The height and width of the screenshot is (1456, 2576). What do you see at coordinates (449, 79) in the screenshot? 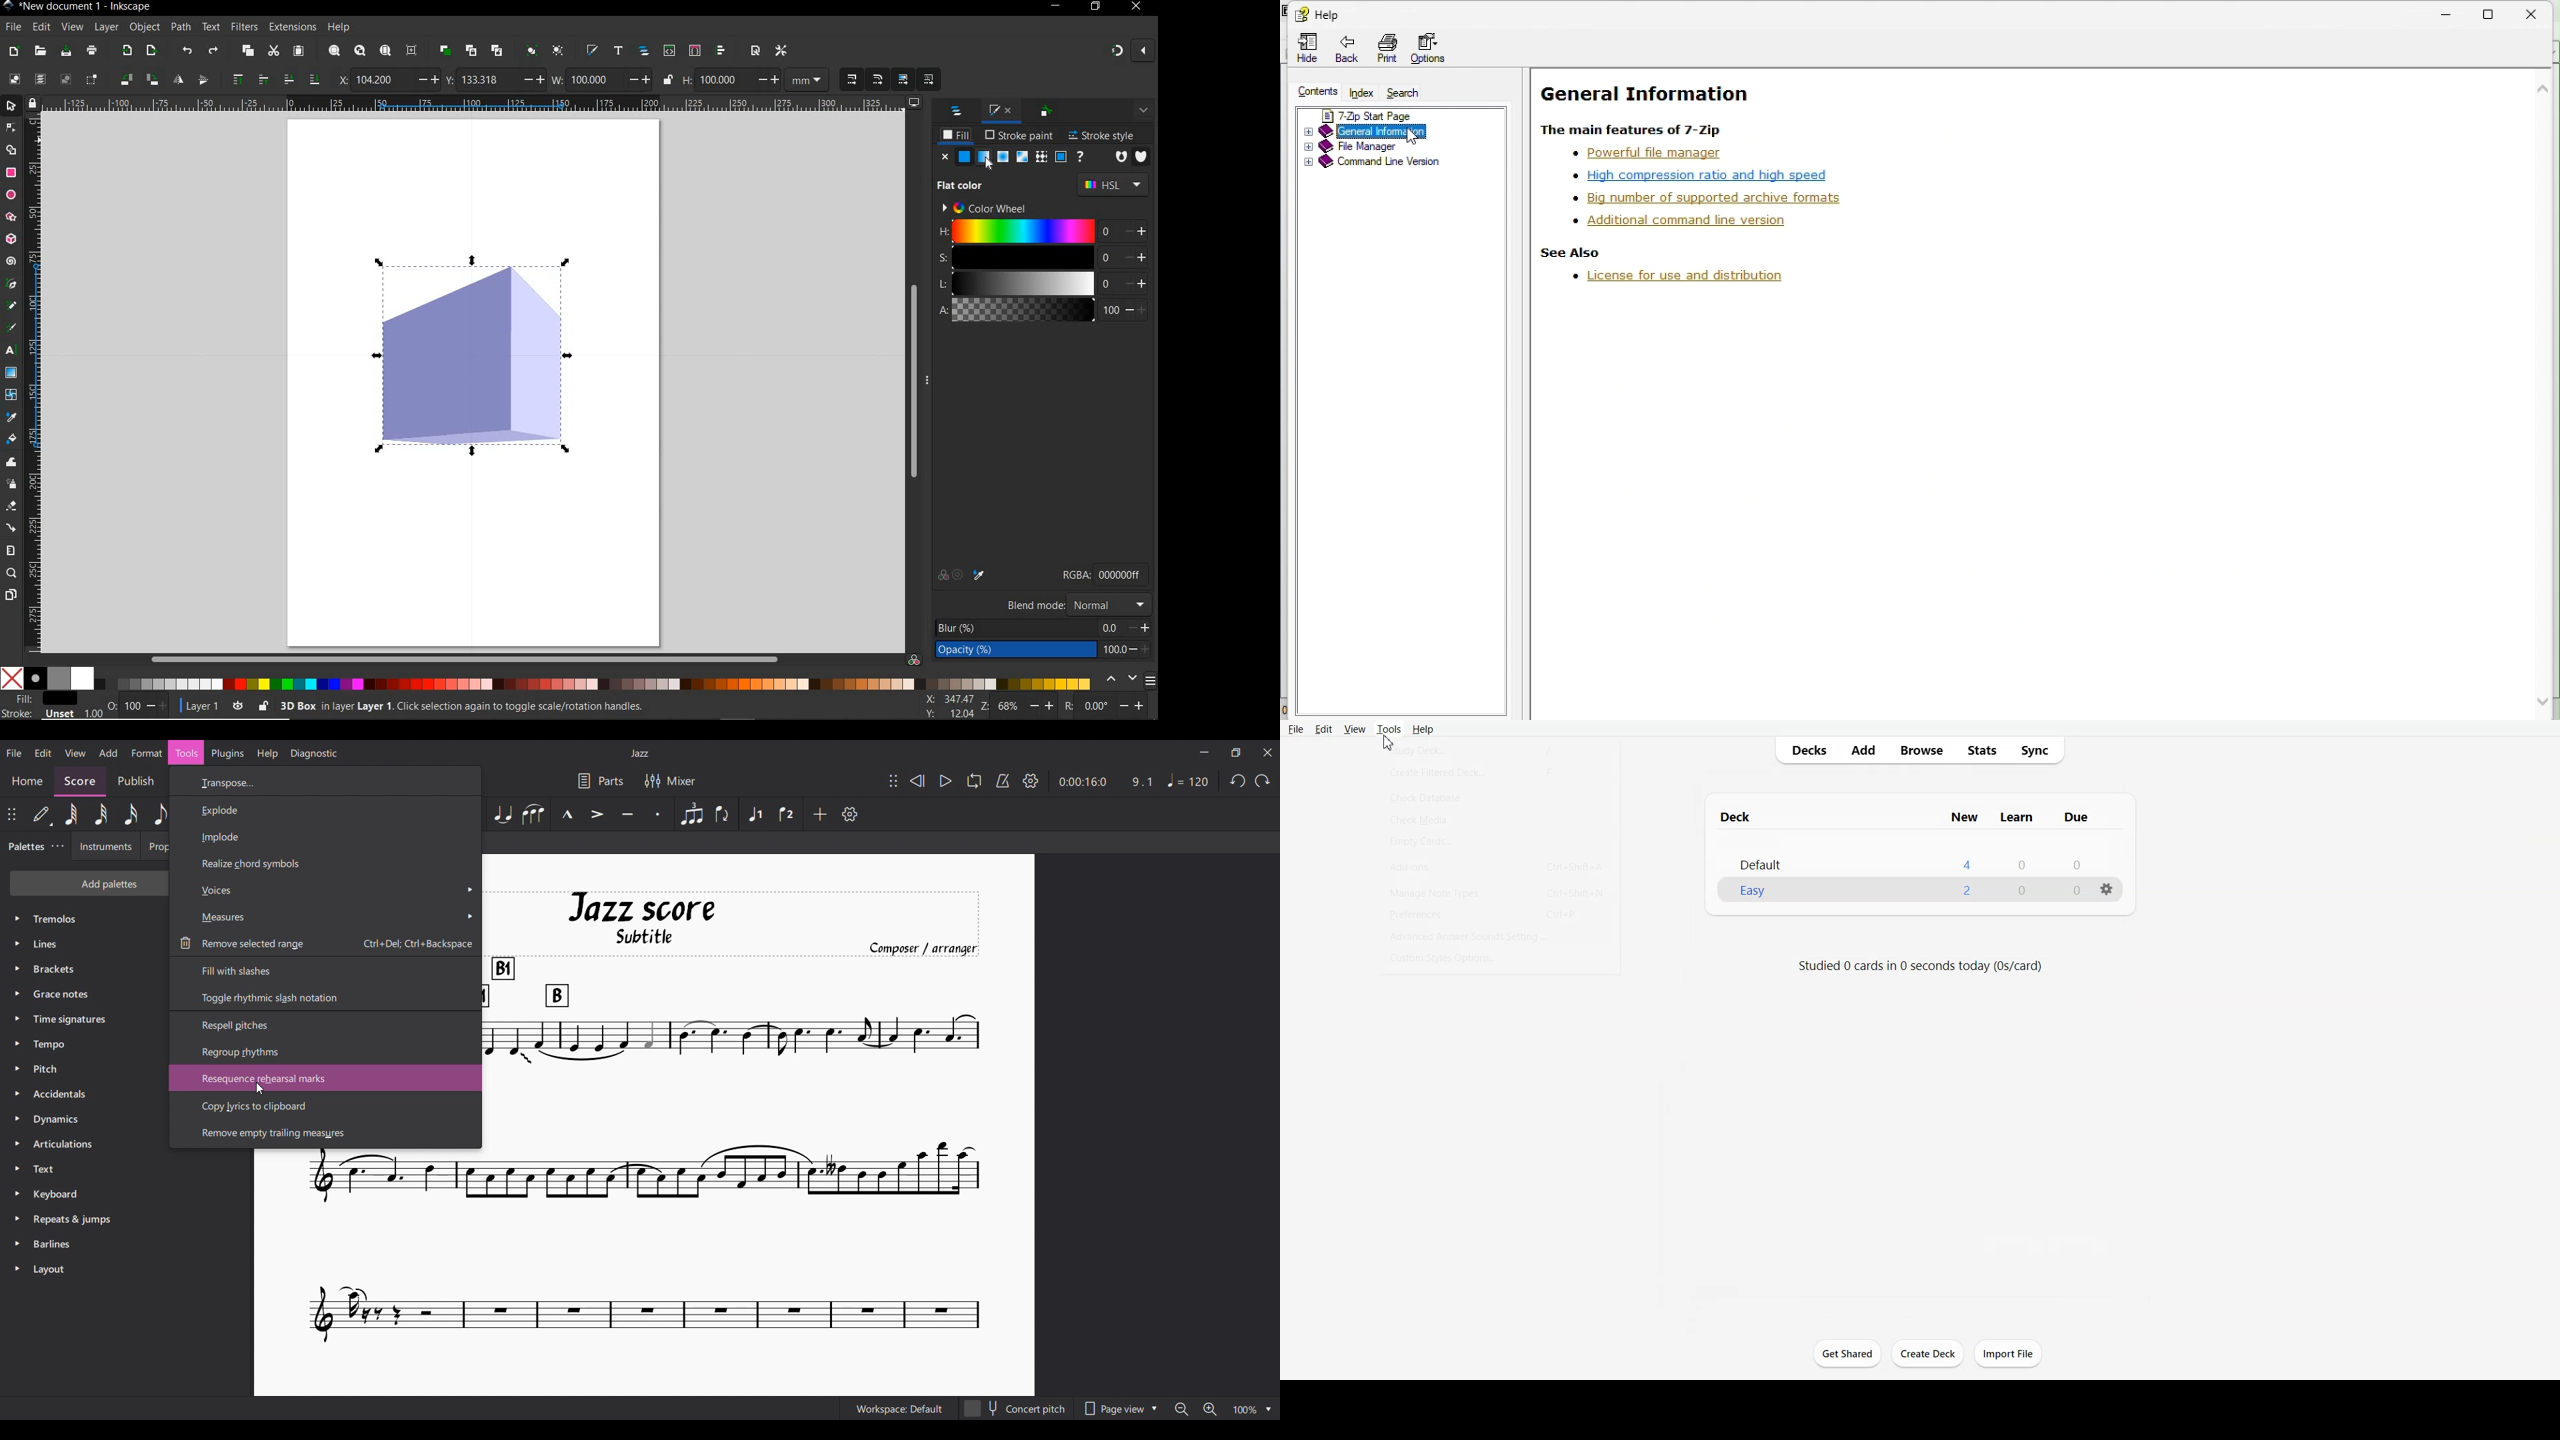
I see `VERTICAL COORDINATE OF SELECTION` at bounding box center [449, 79].